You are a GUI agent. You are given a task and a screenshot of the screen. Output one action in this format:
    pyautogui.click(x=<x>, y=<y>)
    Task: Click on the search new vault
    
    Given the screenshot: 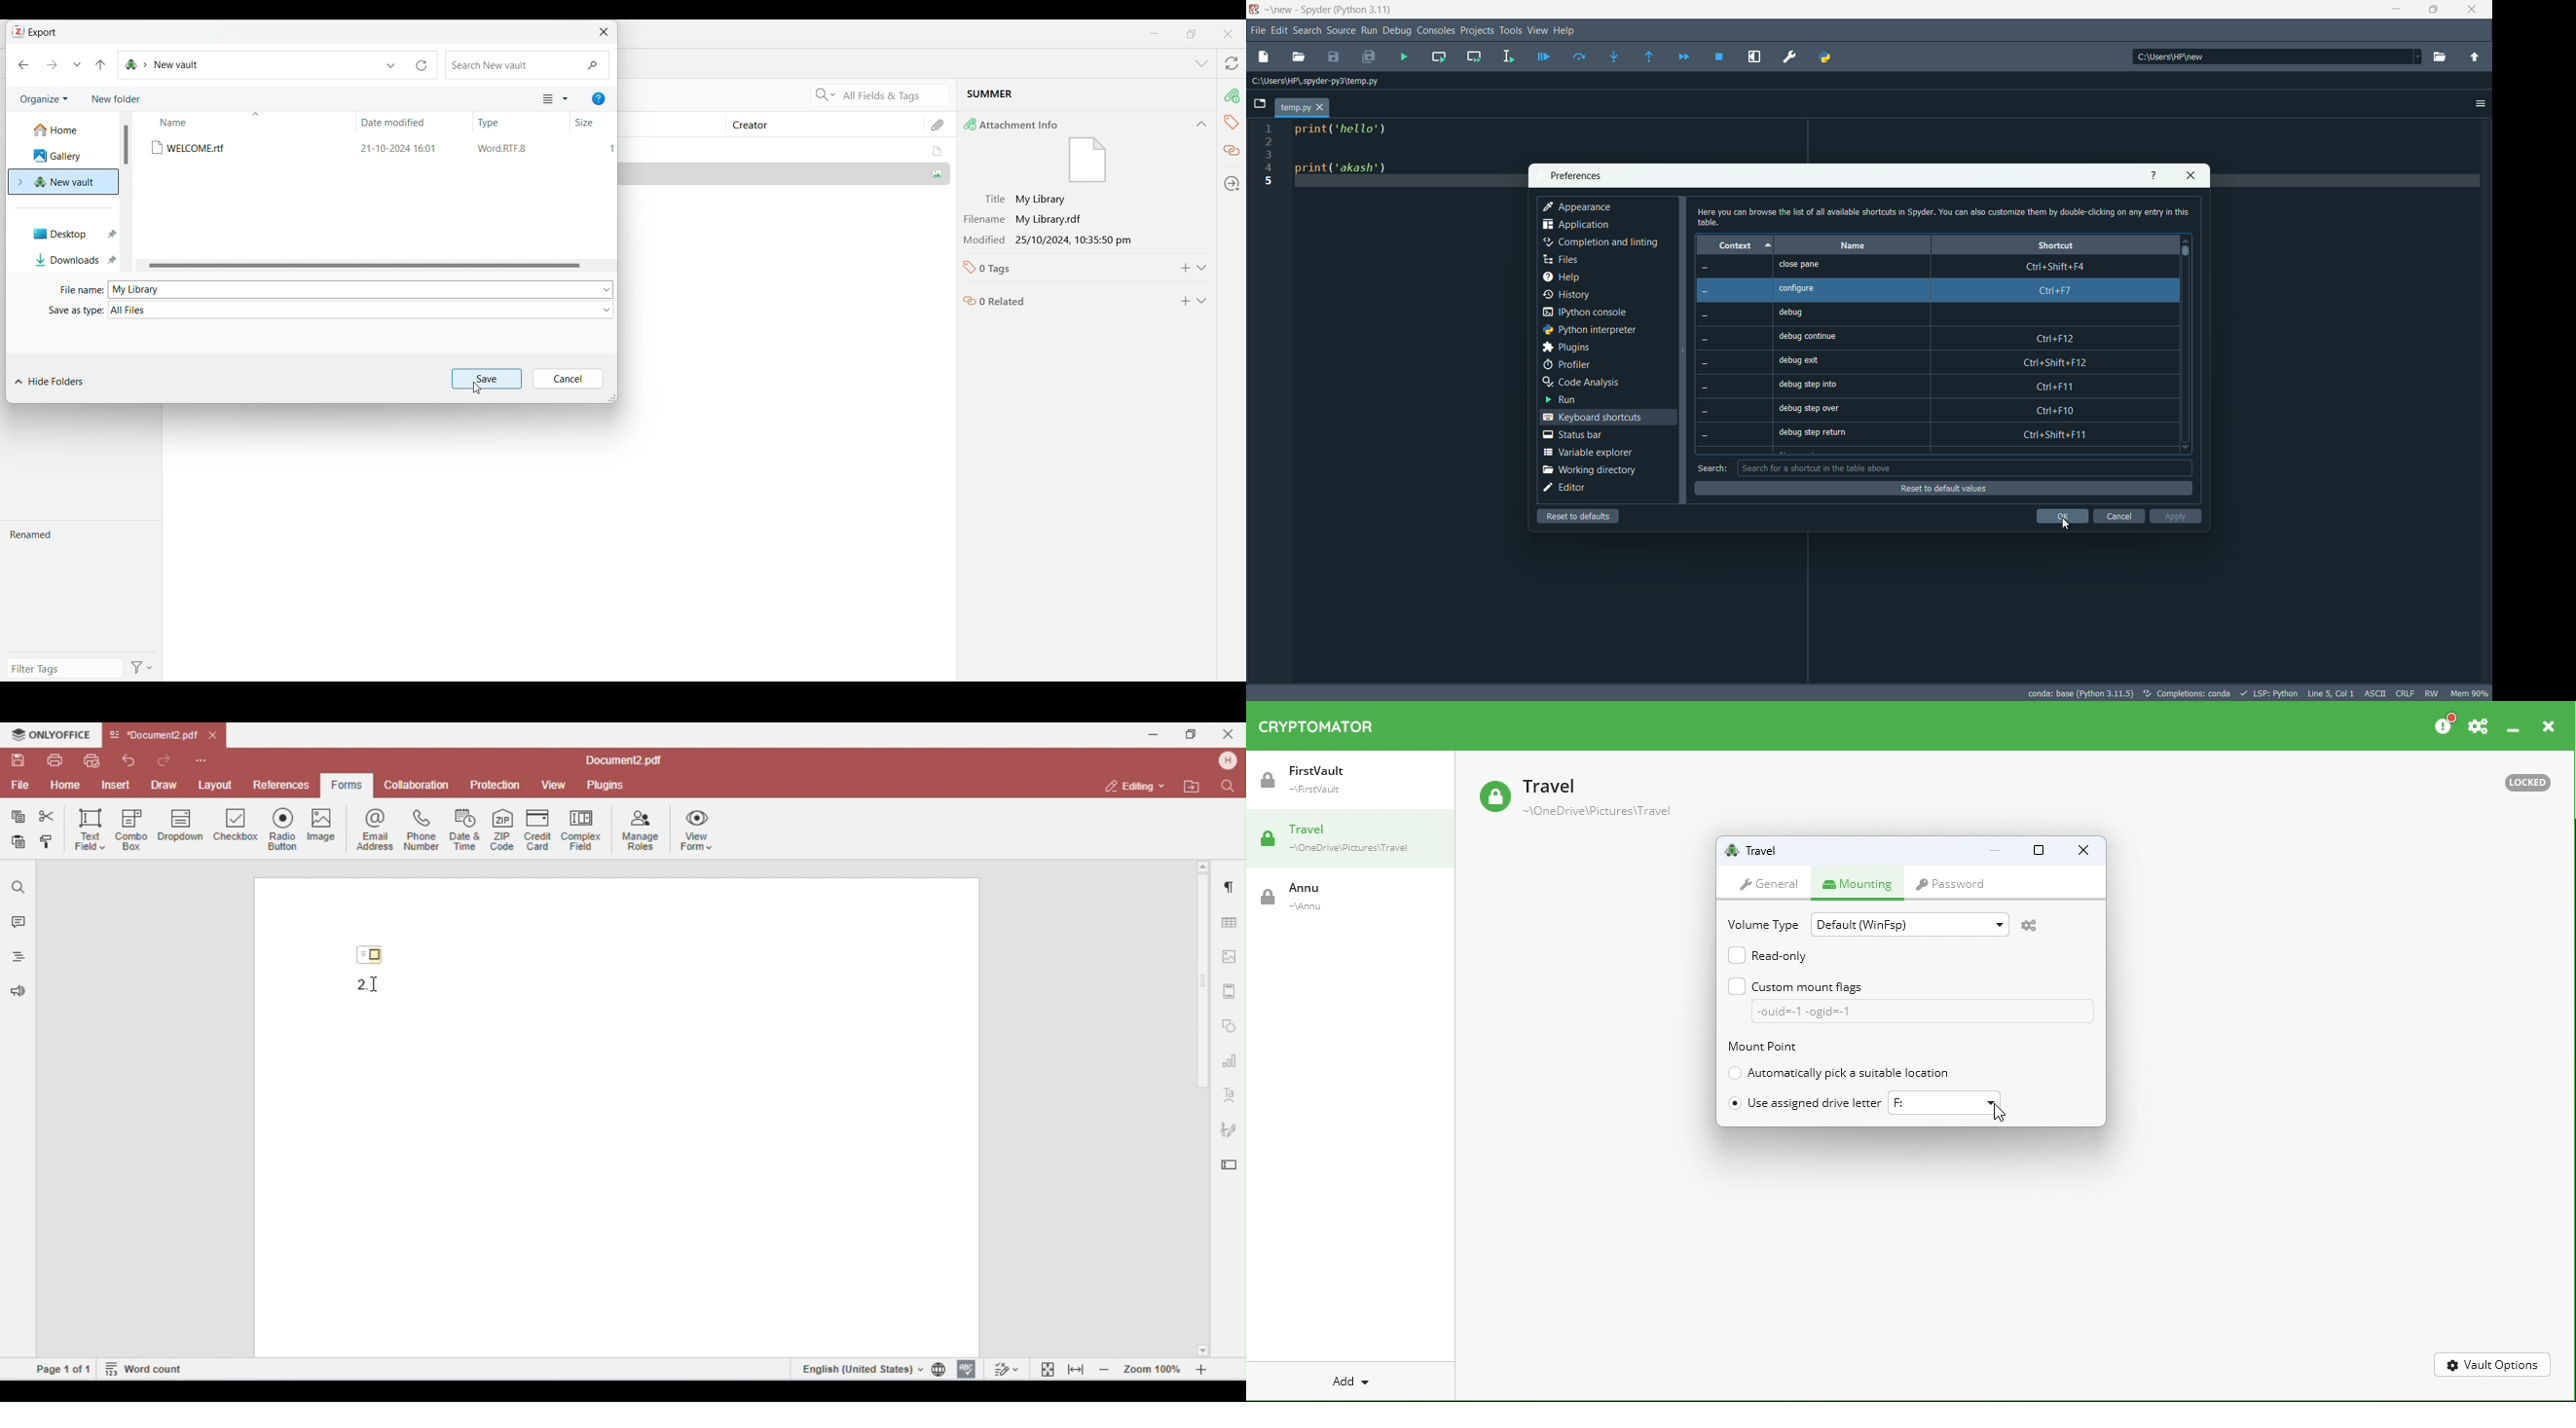 What is the action you would take?
    pyautogui.click(x=535, y=65)
    